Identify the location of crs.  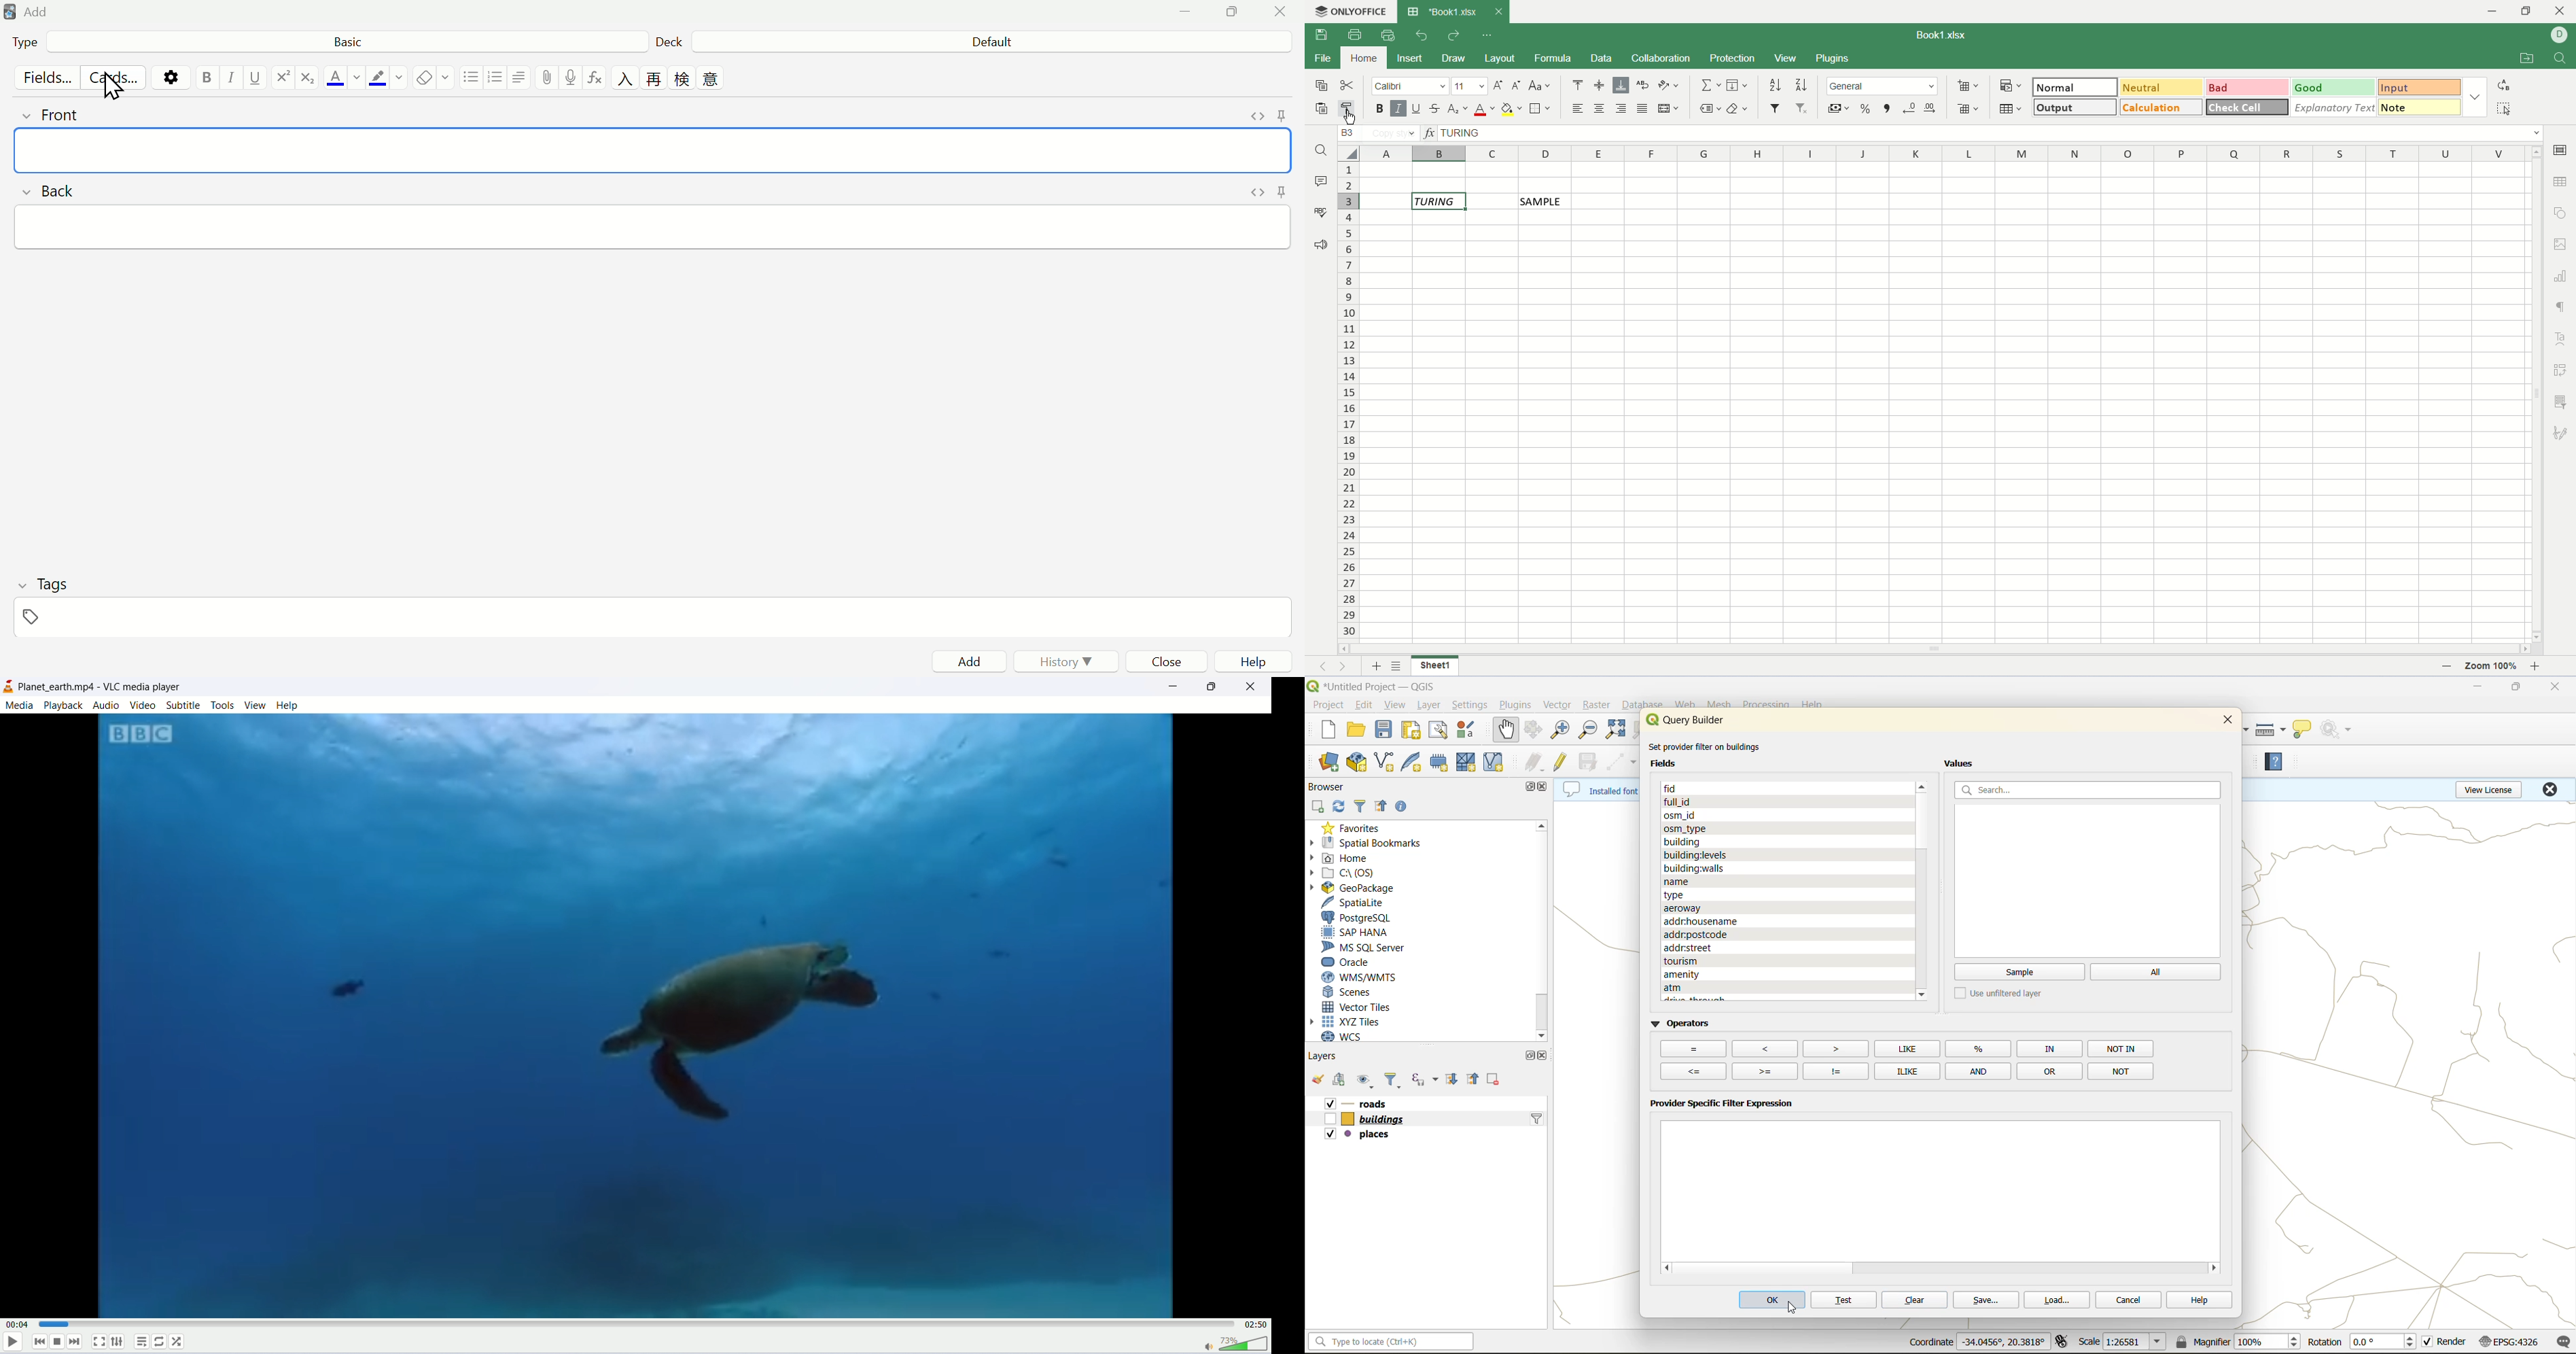
(2511, 1343).